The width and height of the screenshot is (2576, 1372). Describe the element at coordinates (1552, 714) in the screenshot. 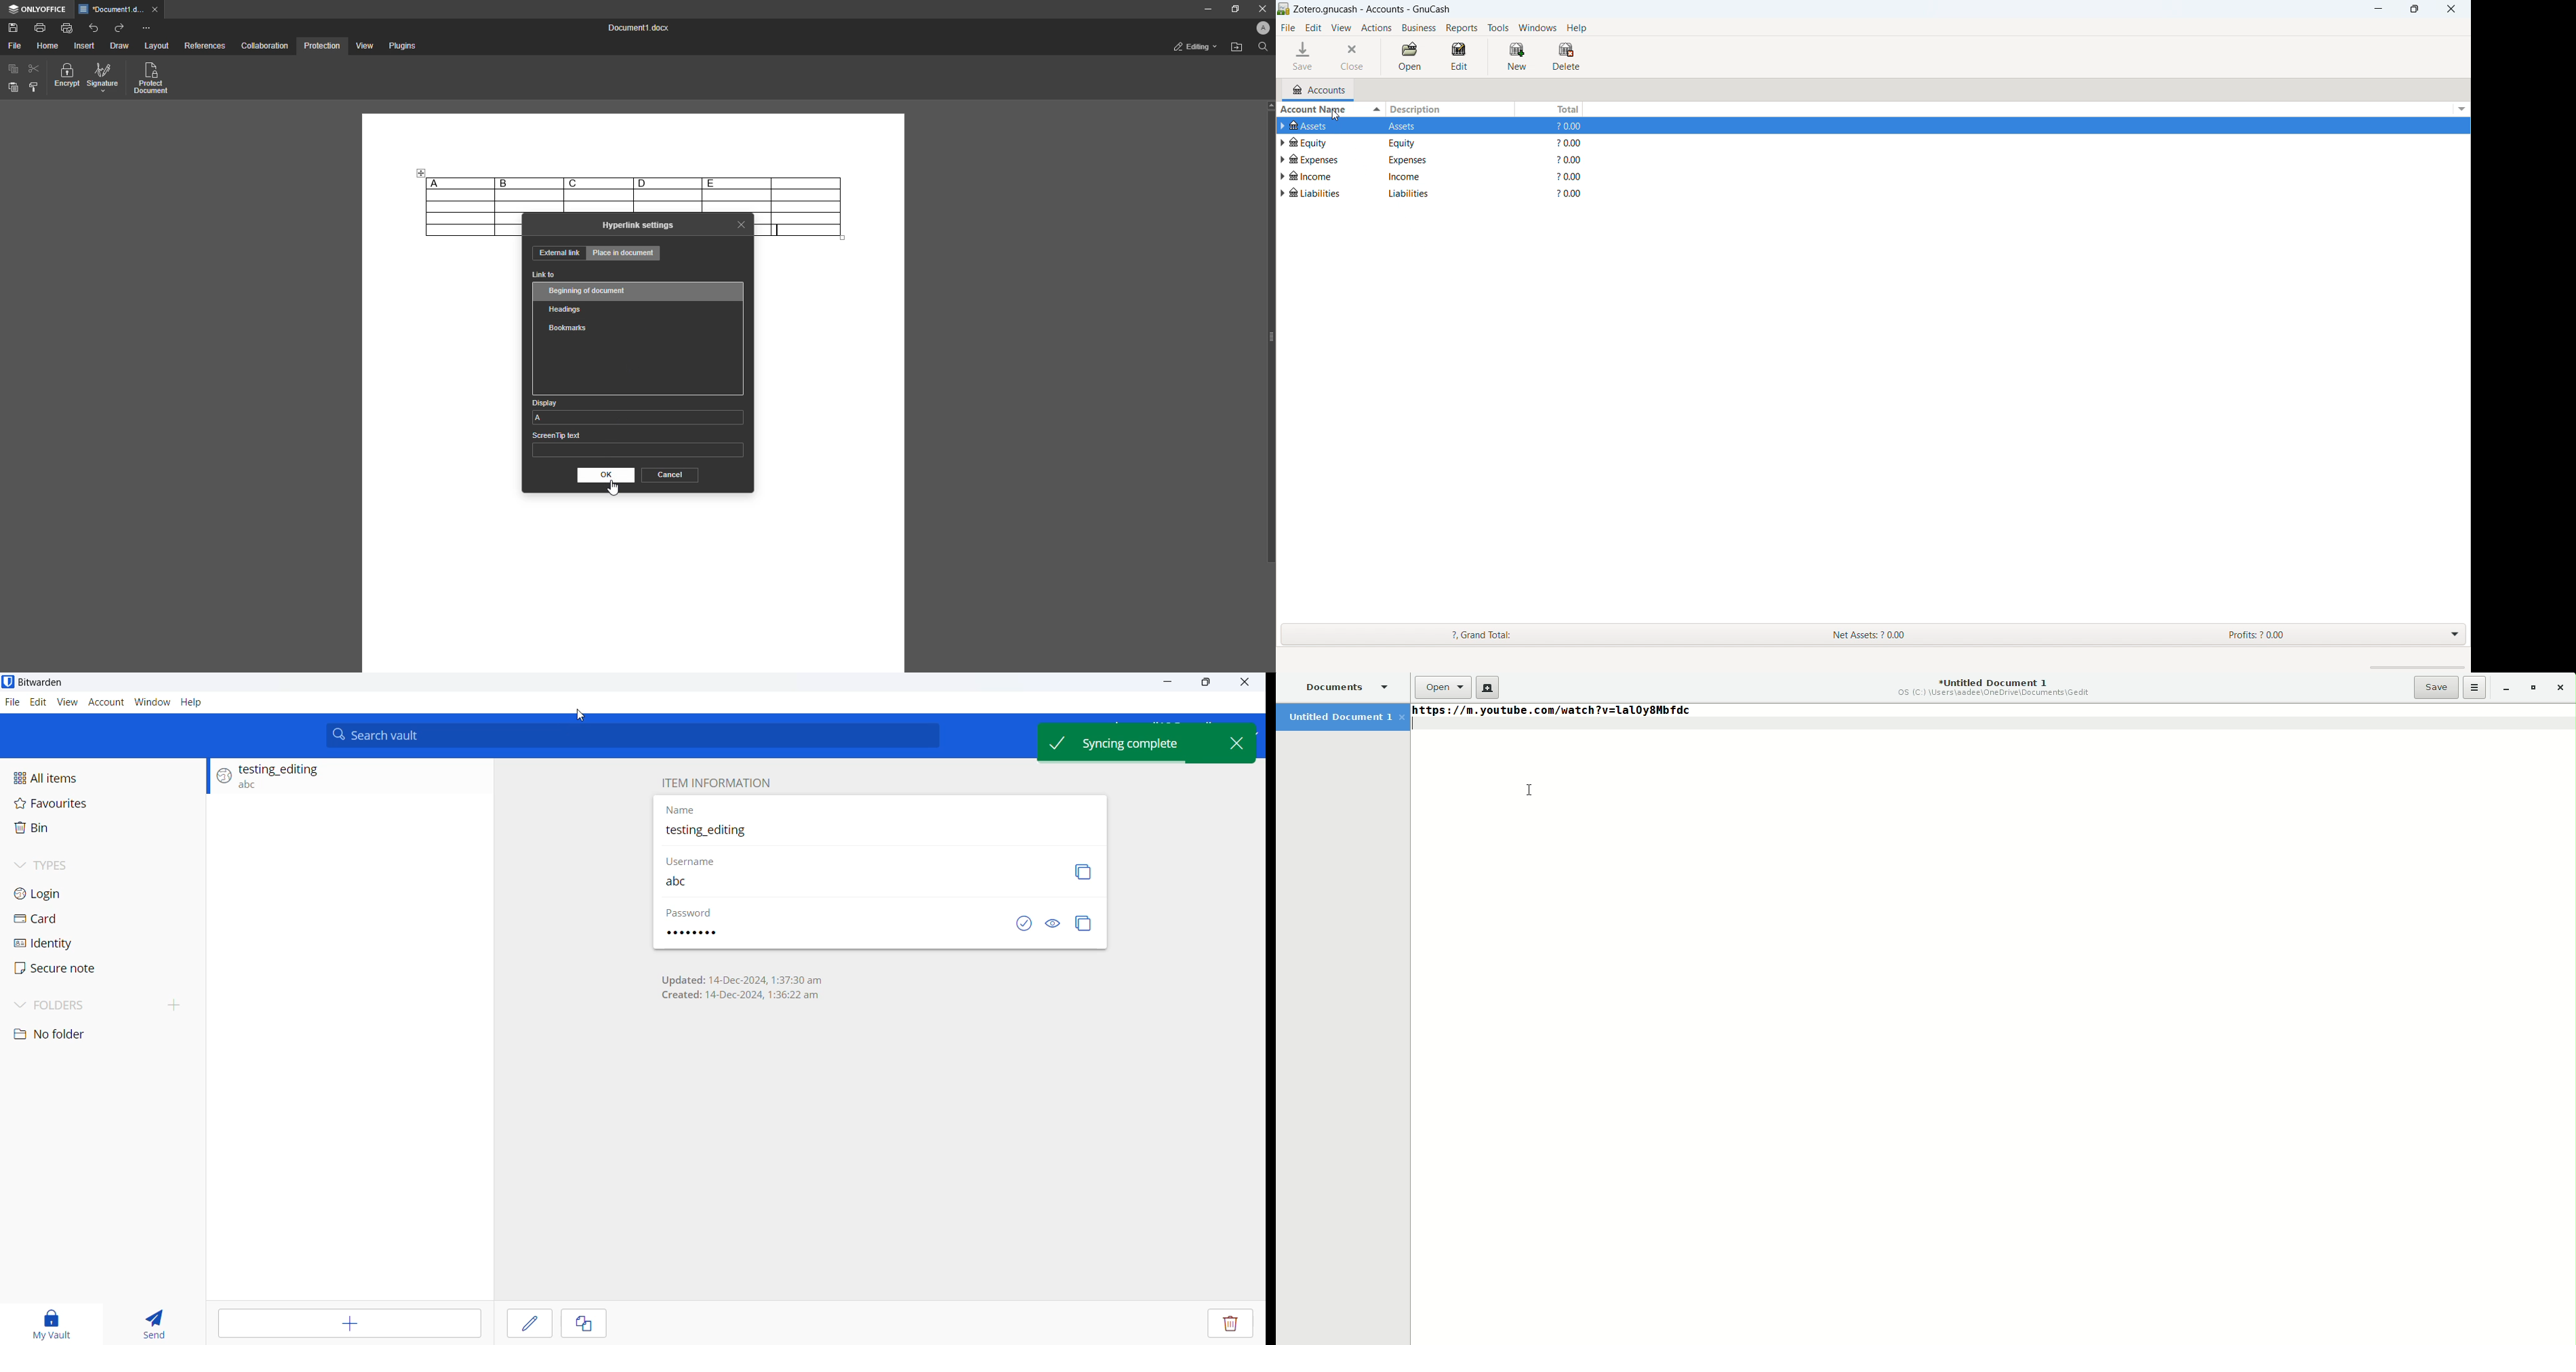

I see `https// a youtube/watch? value=lal0l8mnfdc` at that location.